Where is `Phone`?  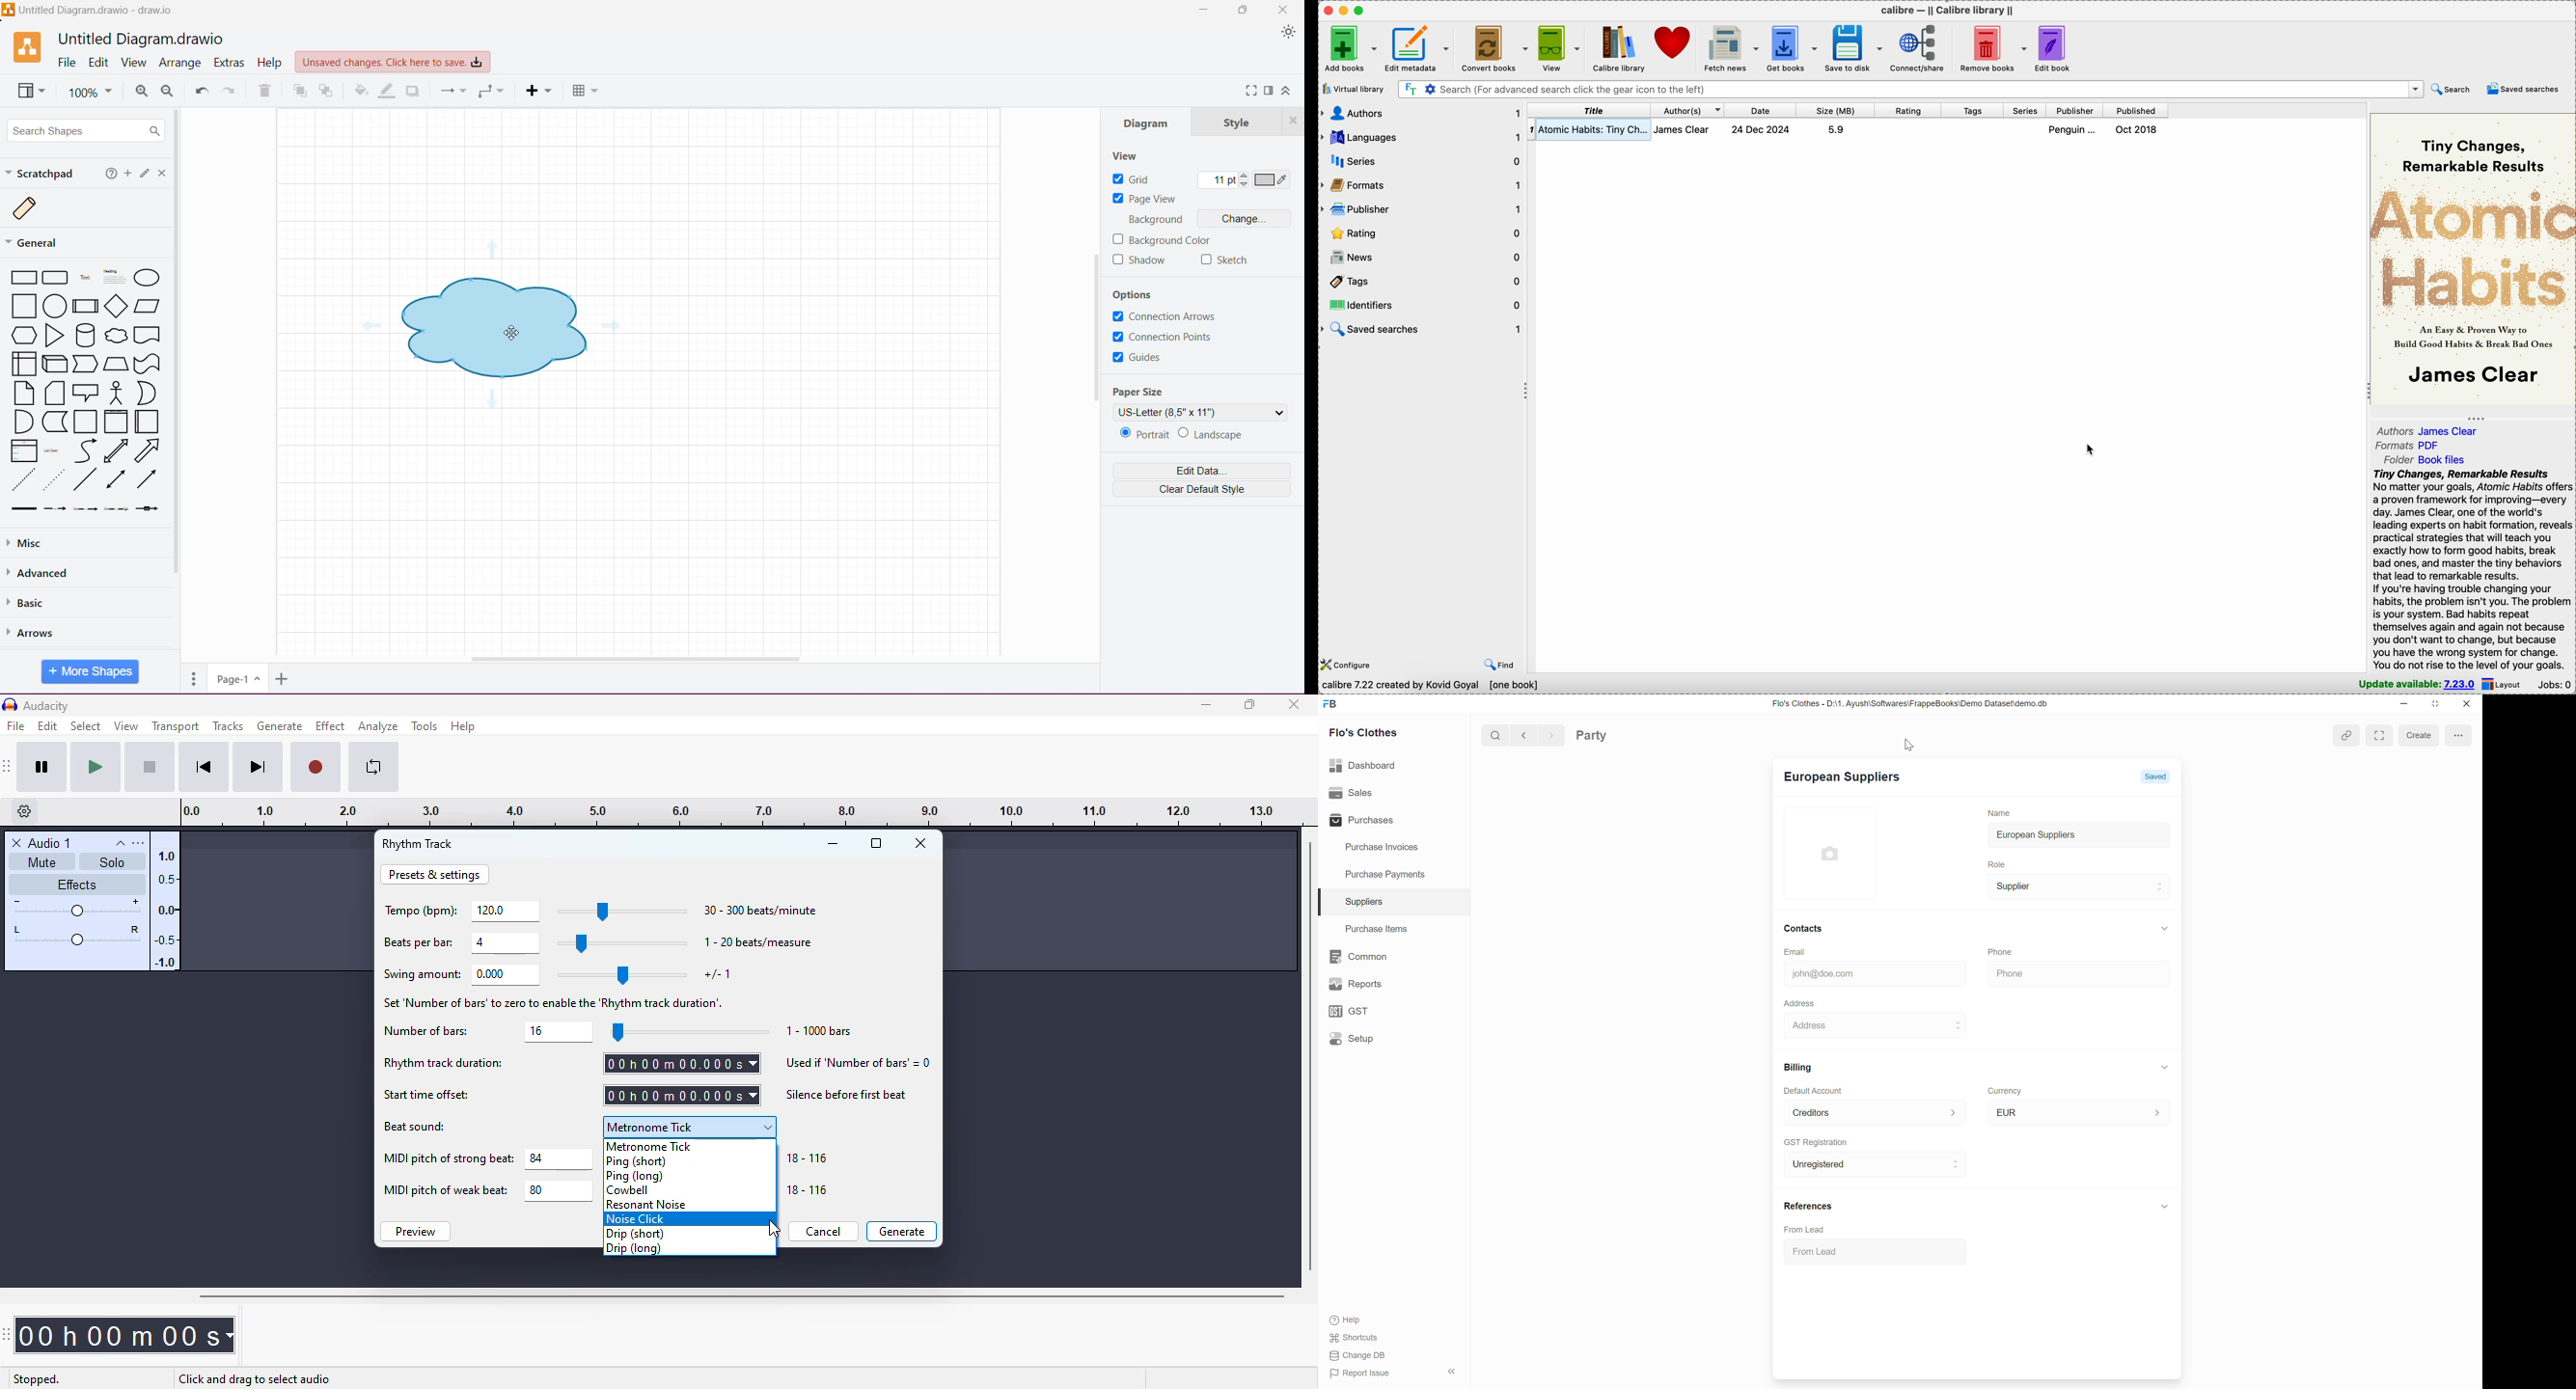 Phone is located at coordinates (2012, 950).